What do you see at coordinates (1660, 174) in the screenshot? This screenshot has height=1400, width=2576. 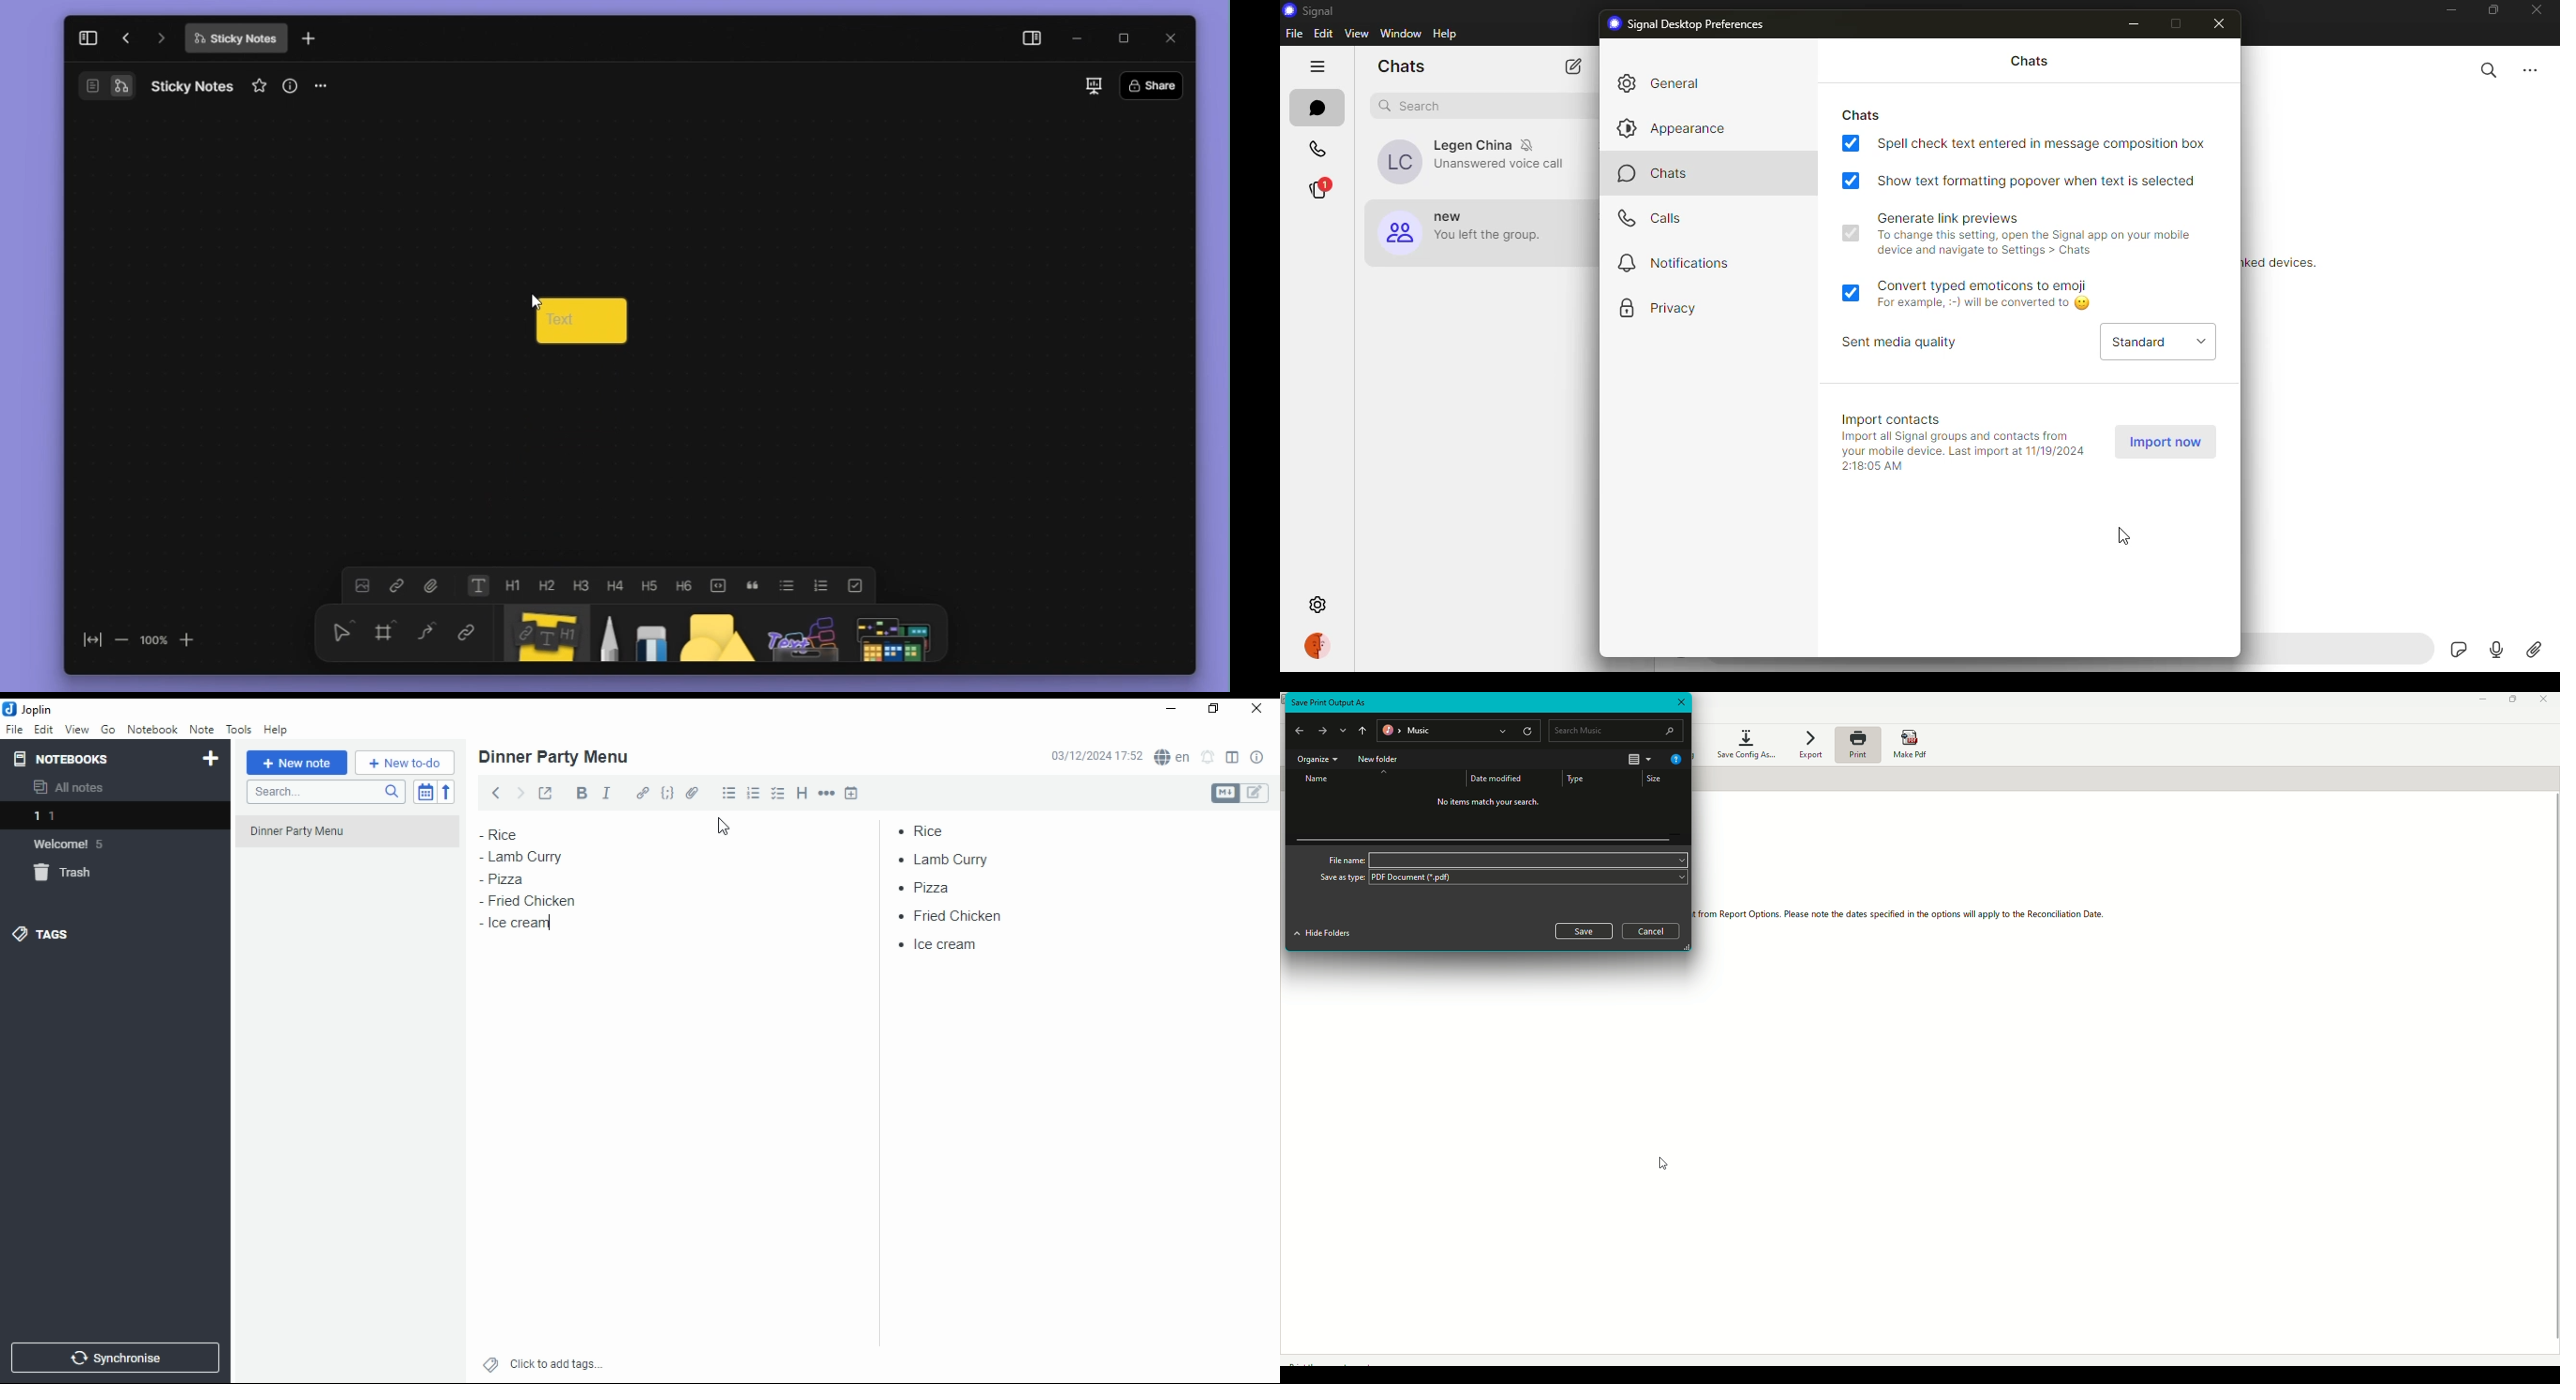 I see `chats` at bounding box center [1660, 174].